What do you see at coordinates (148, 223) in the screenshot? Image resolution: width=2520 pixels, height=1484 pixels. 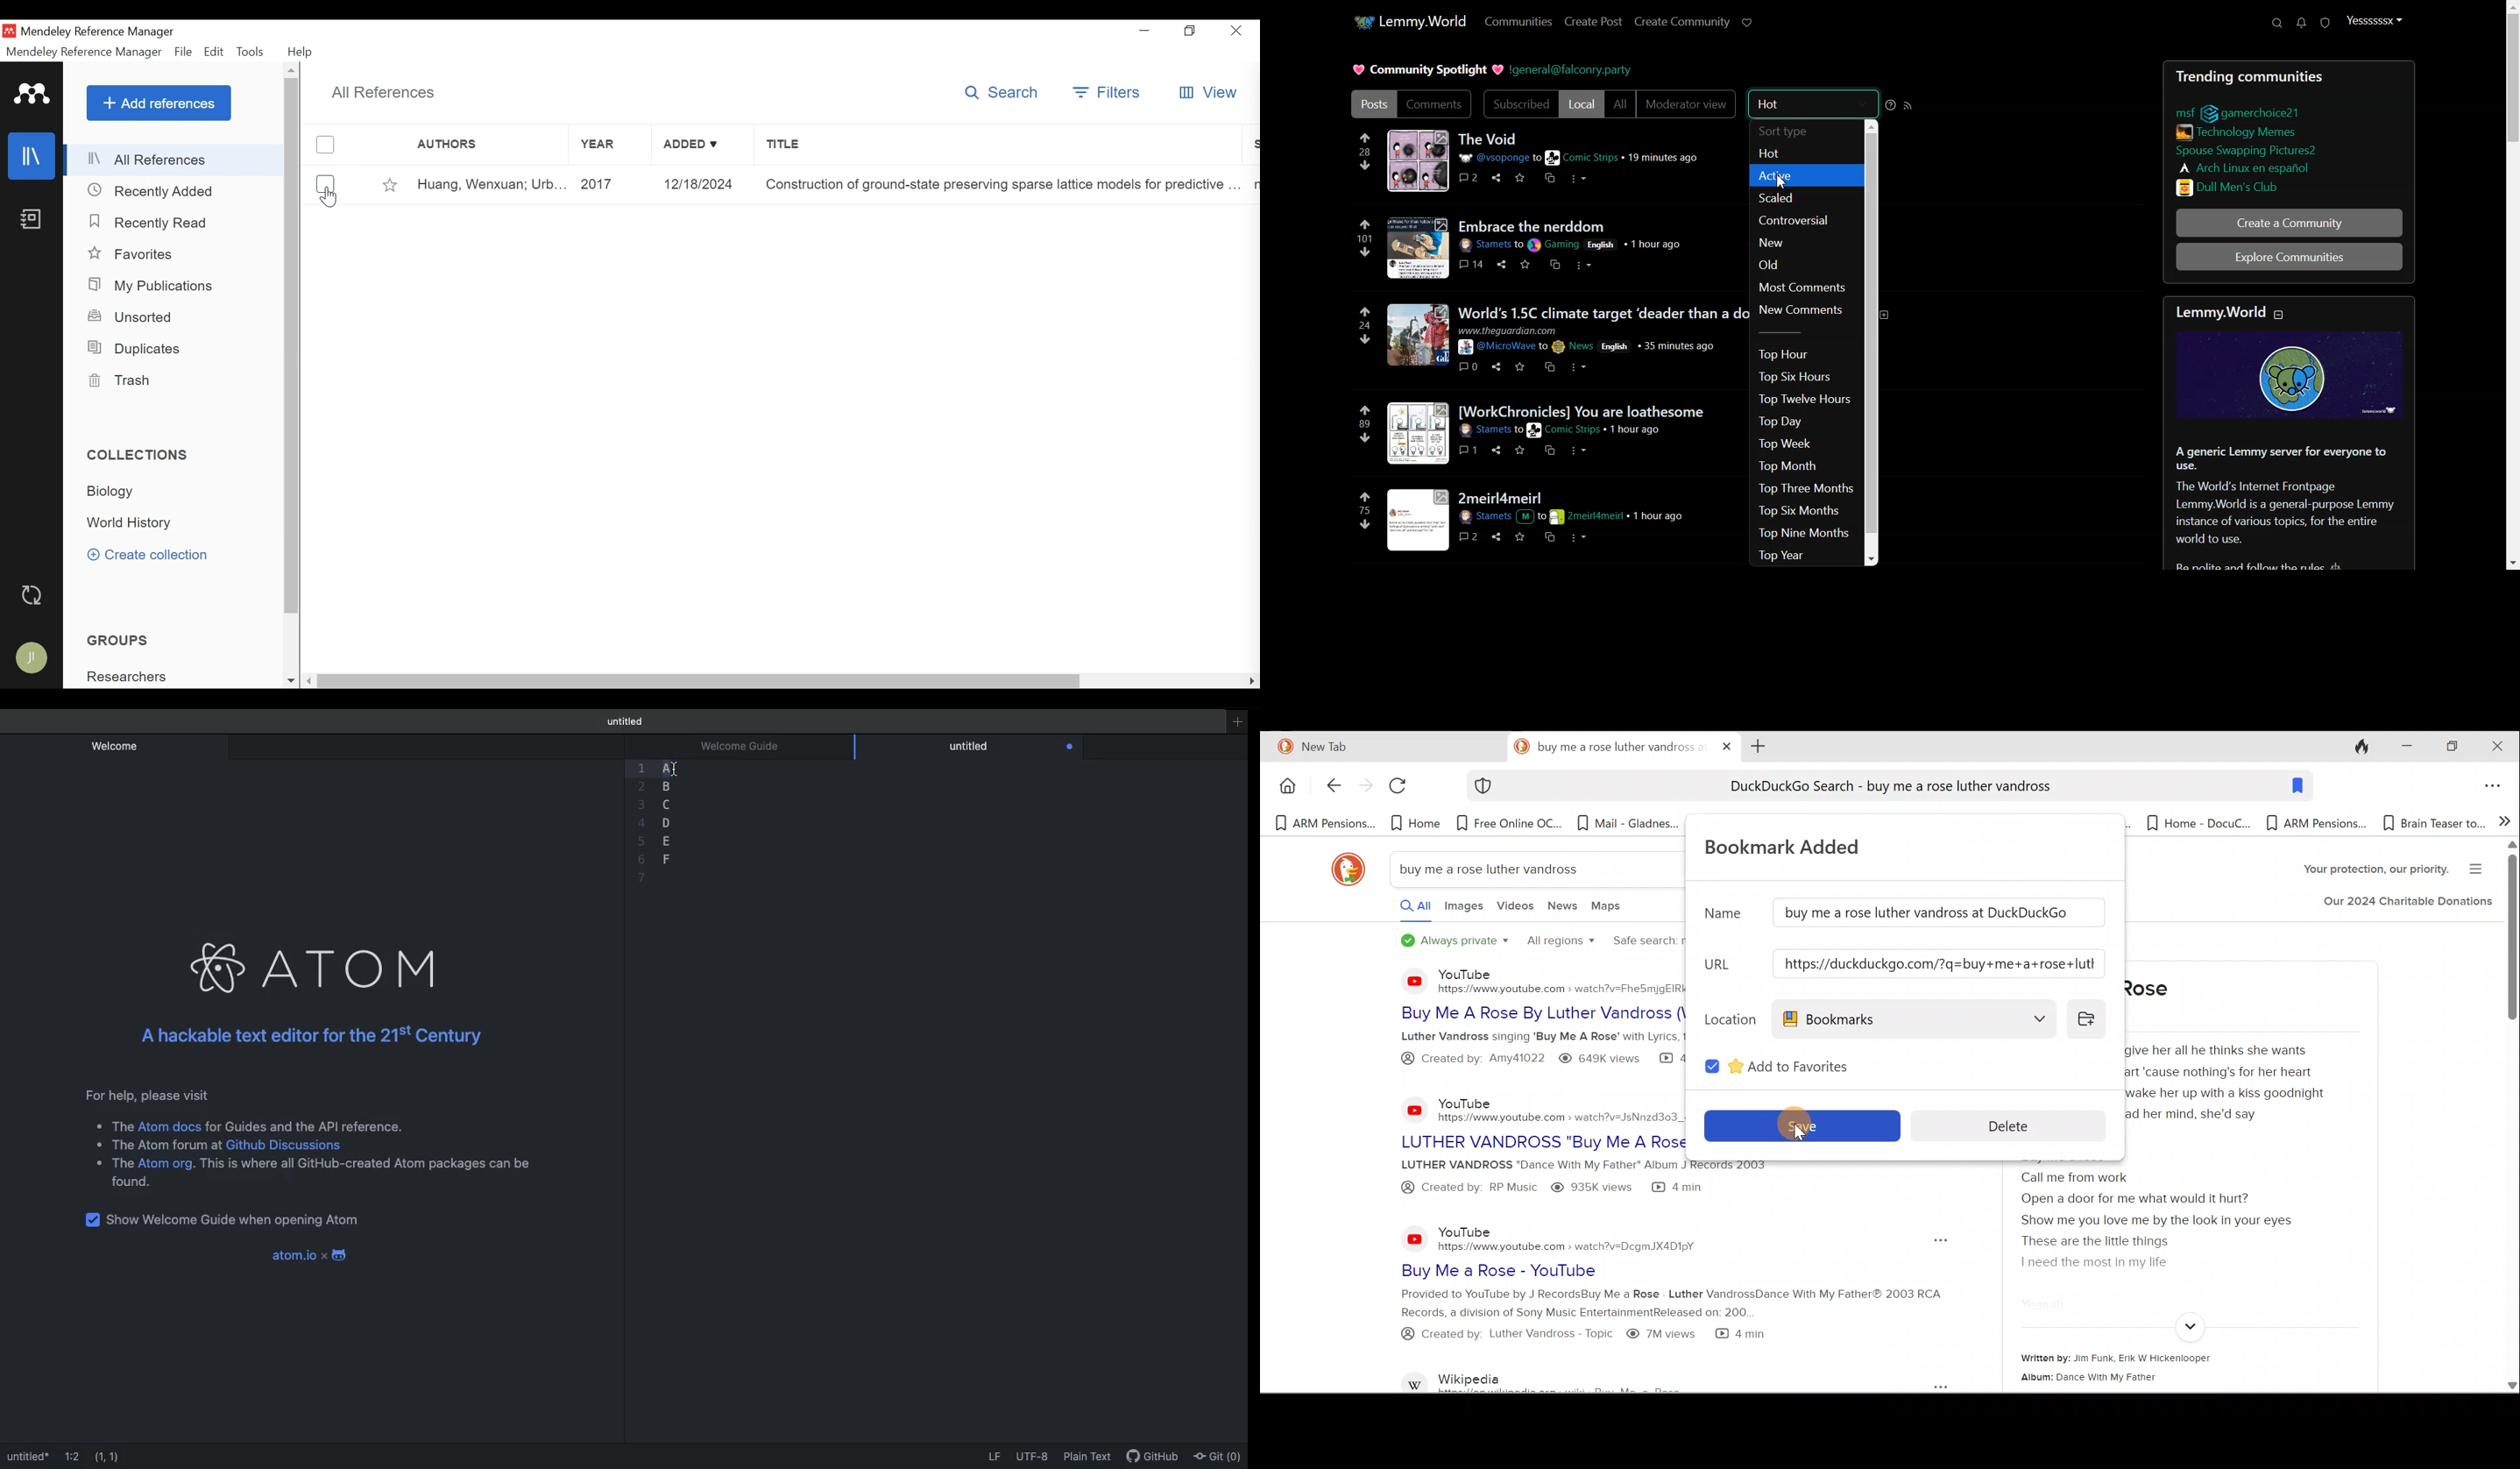 I see `Recently Read` at bounding box center [148, 223].